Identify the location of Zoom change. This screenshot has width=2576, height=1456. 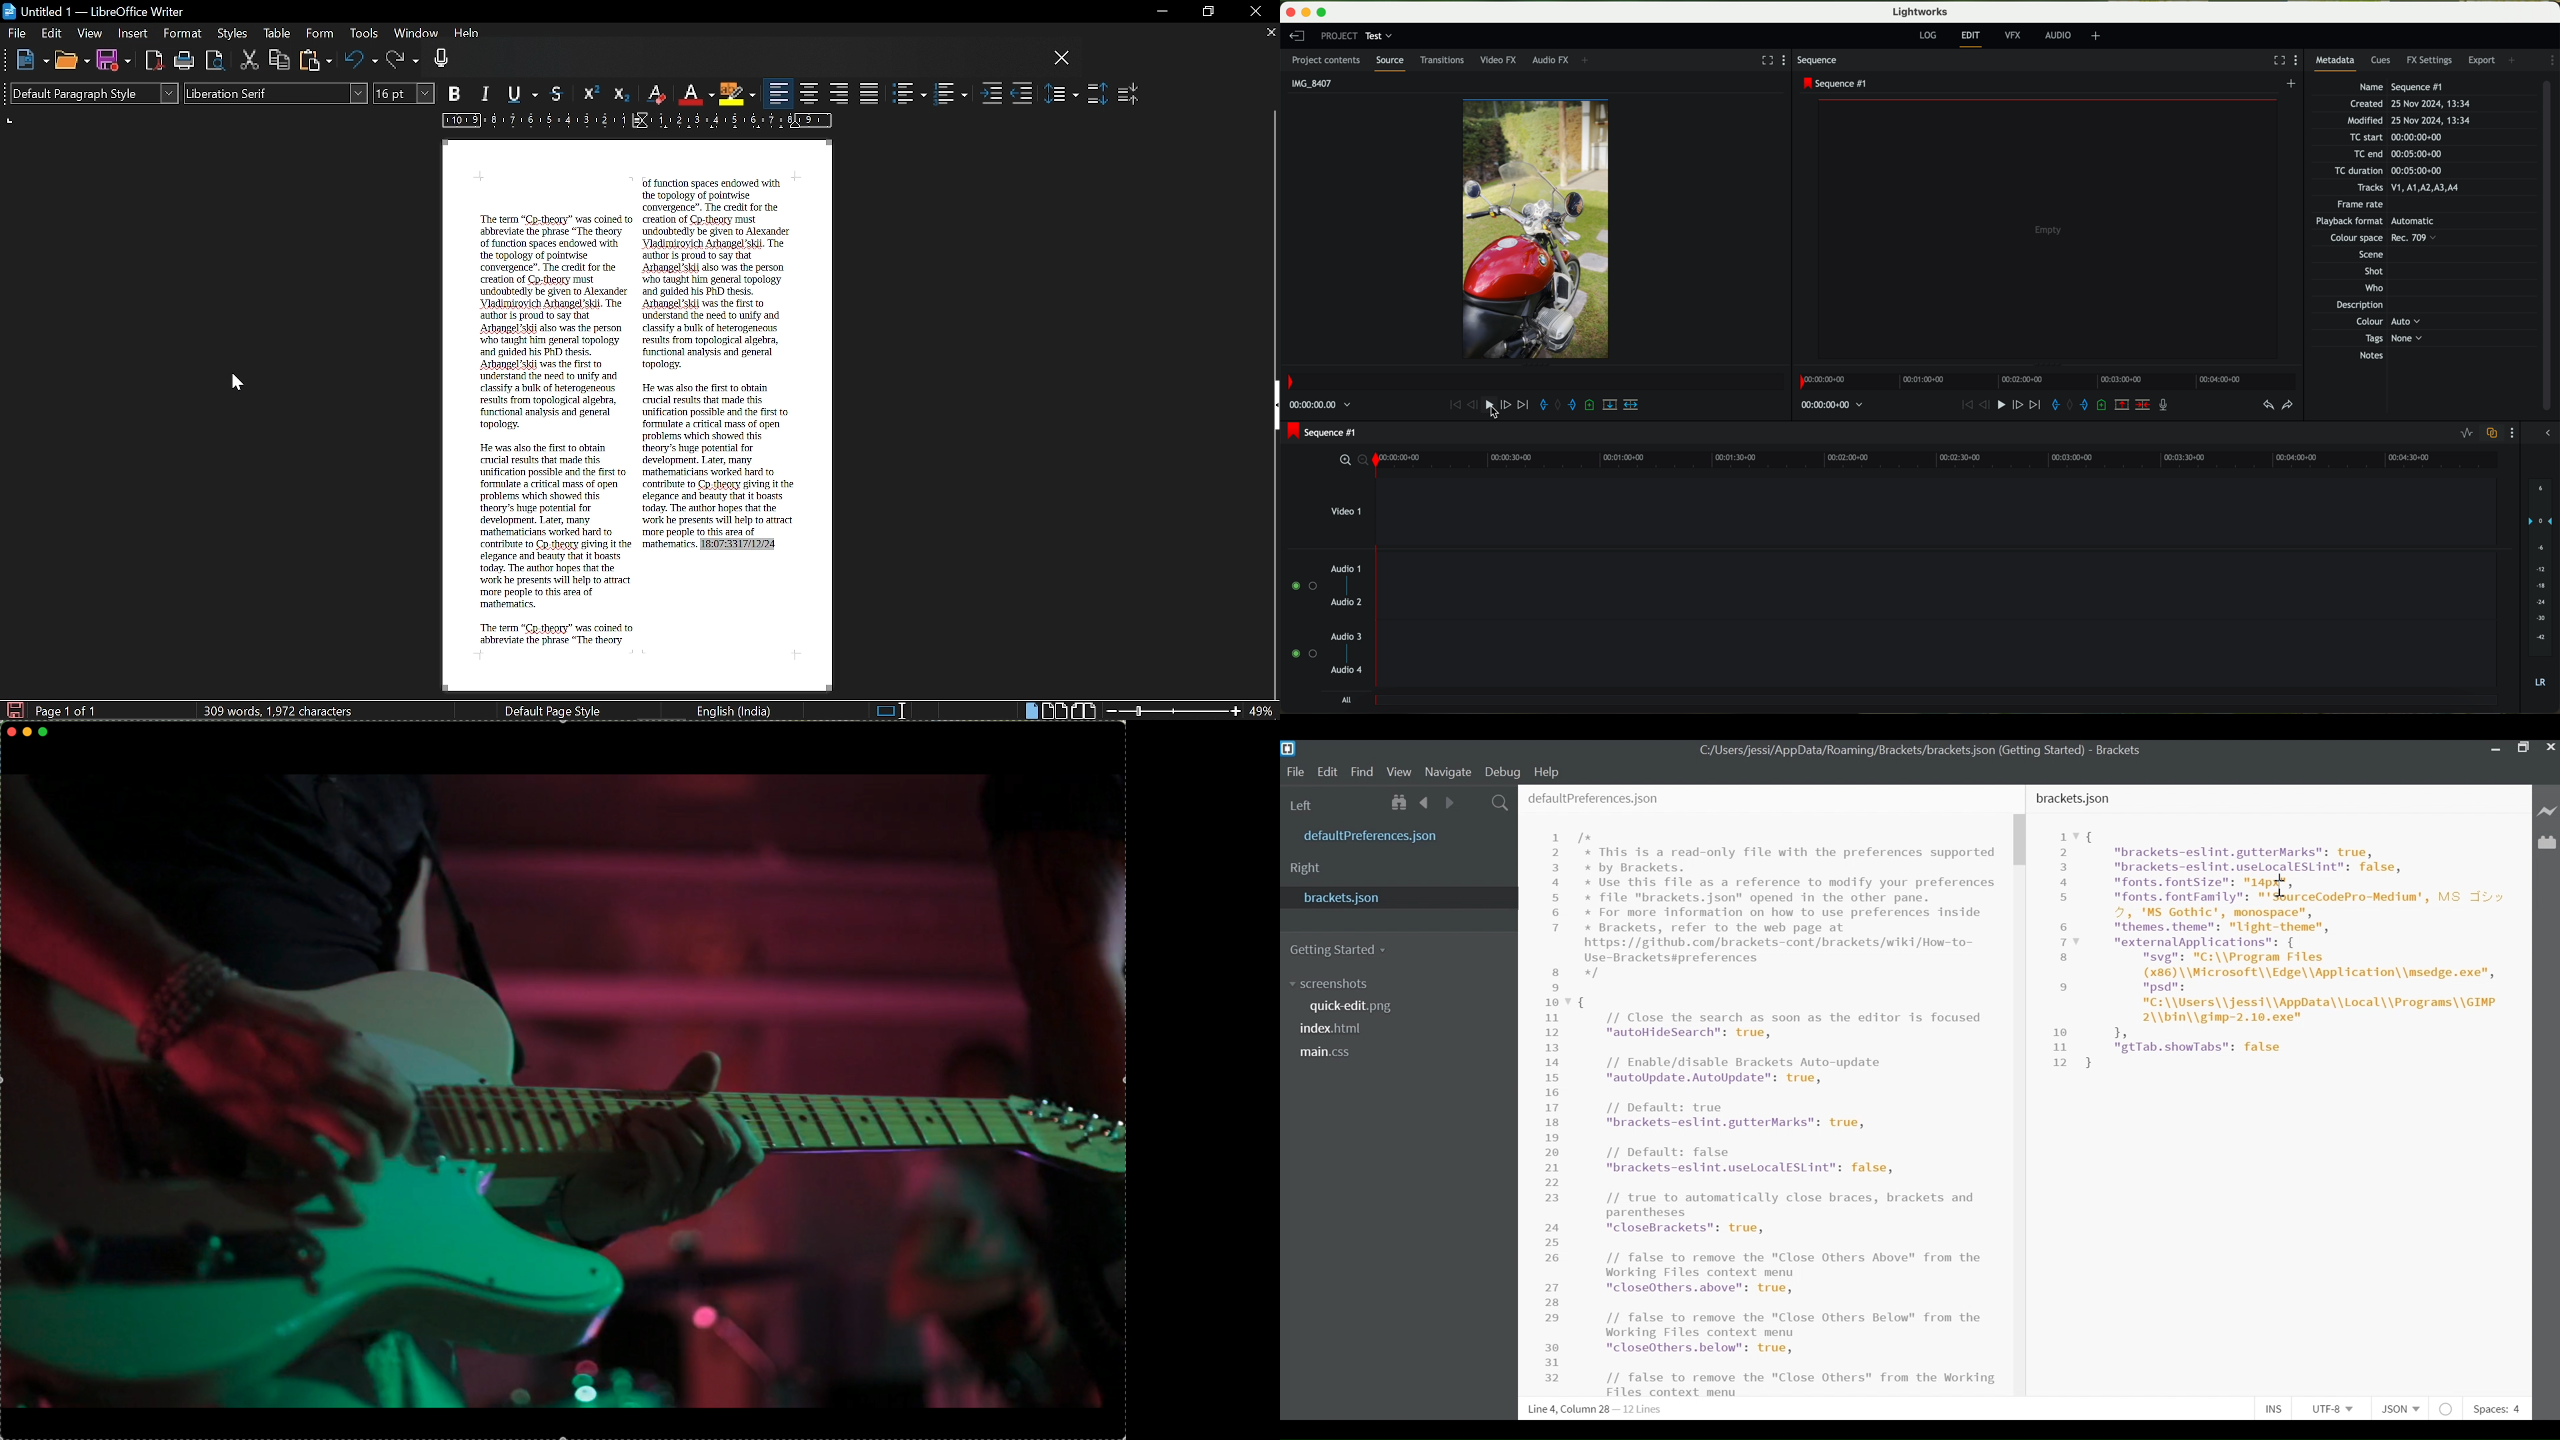
(1174, 711).